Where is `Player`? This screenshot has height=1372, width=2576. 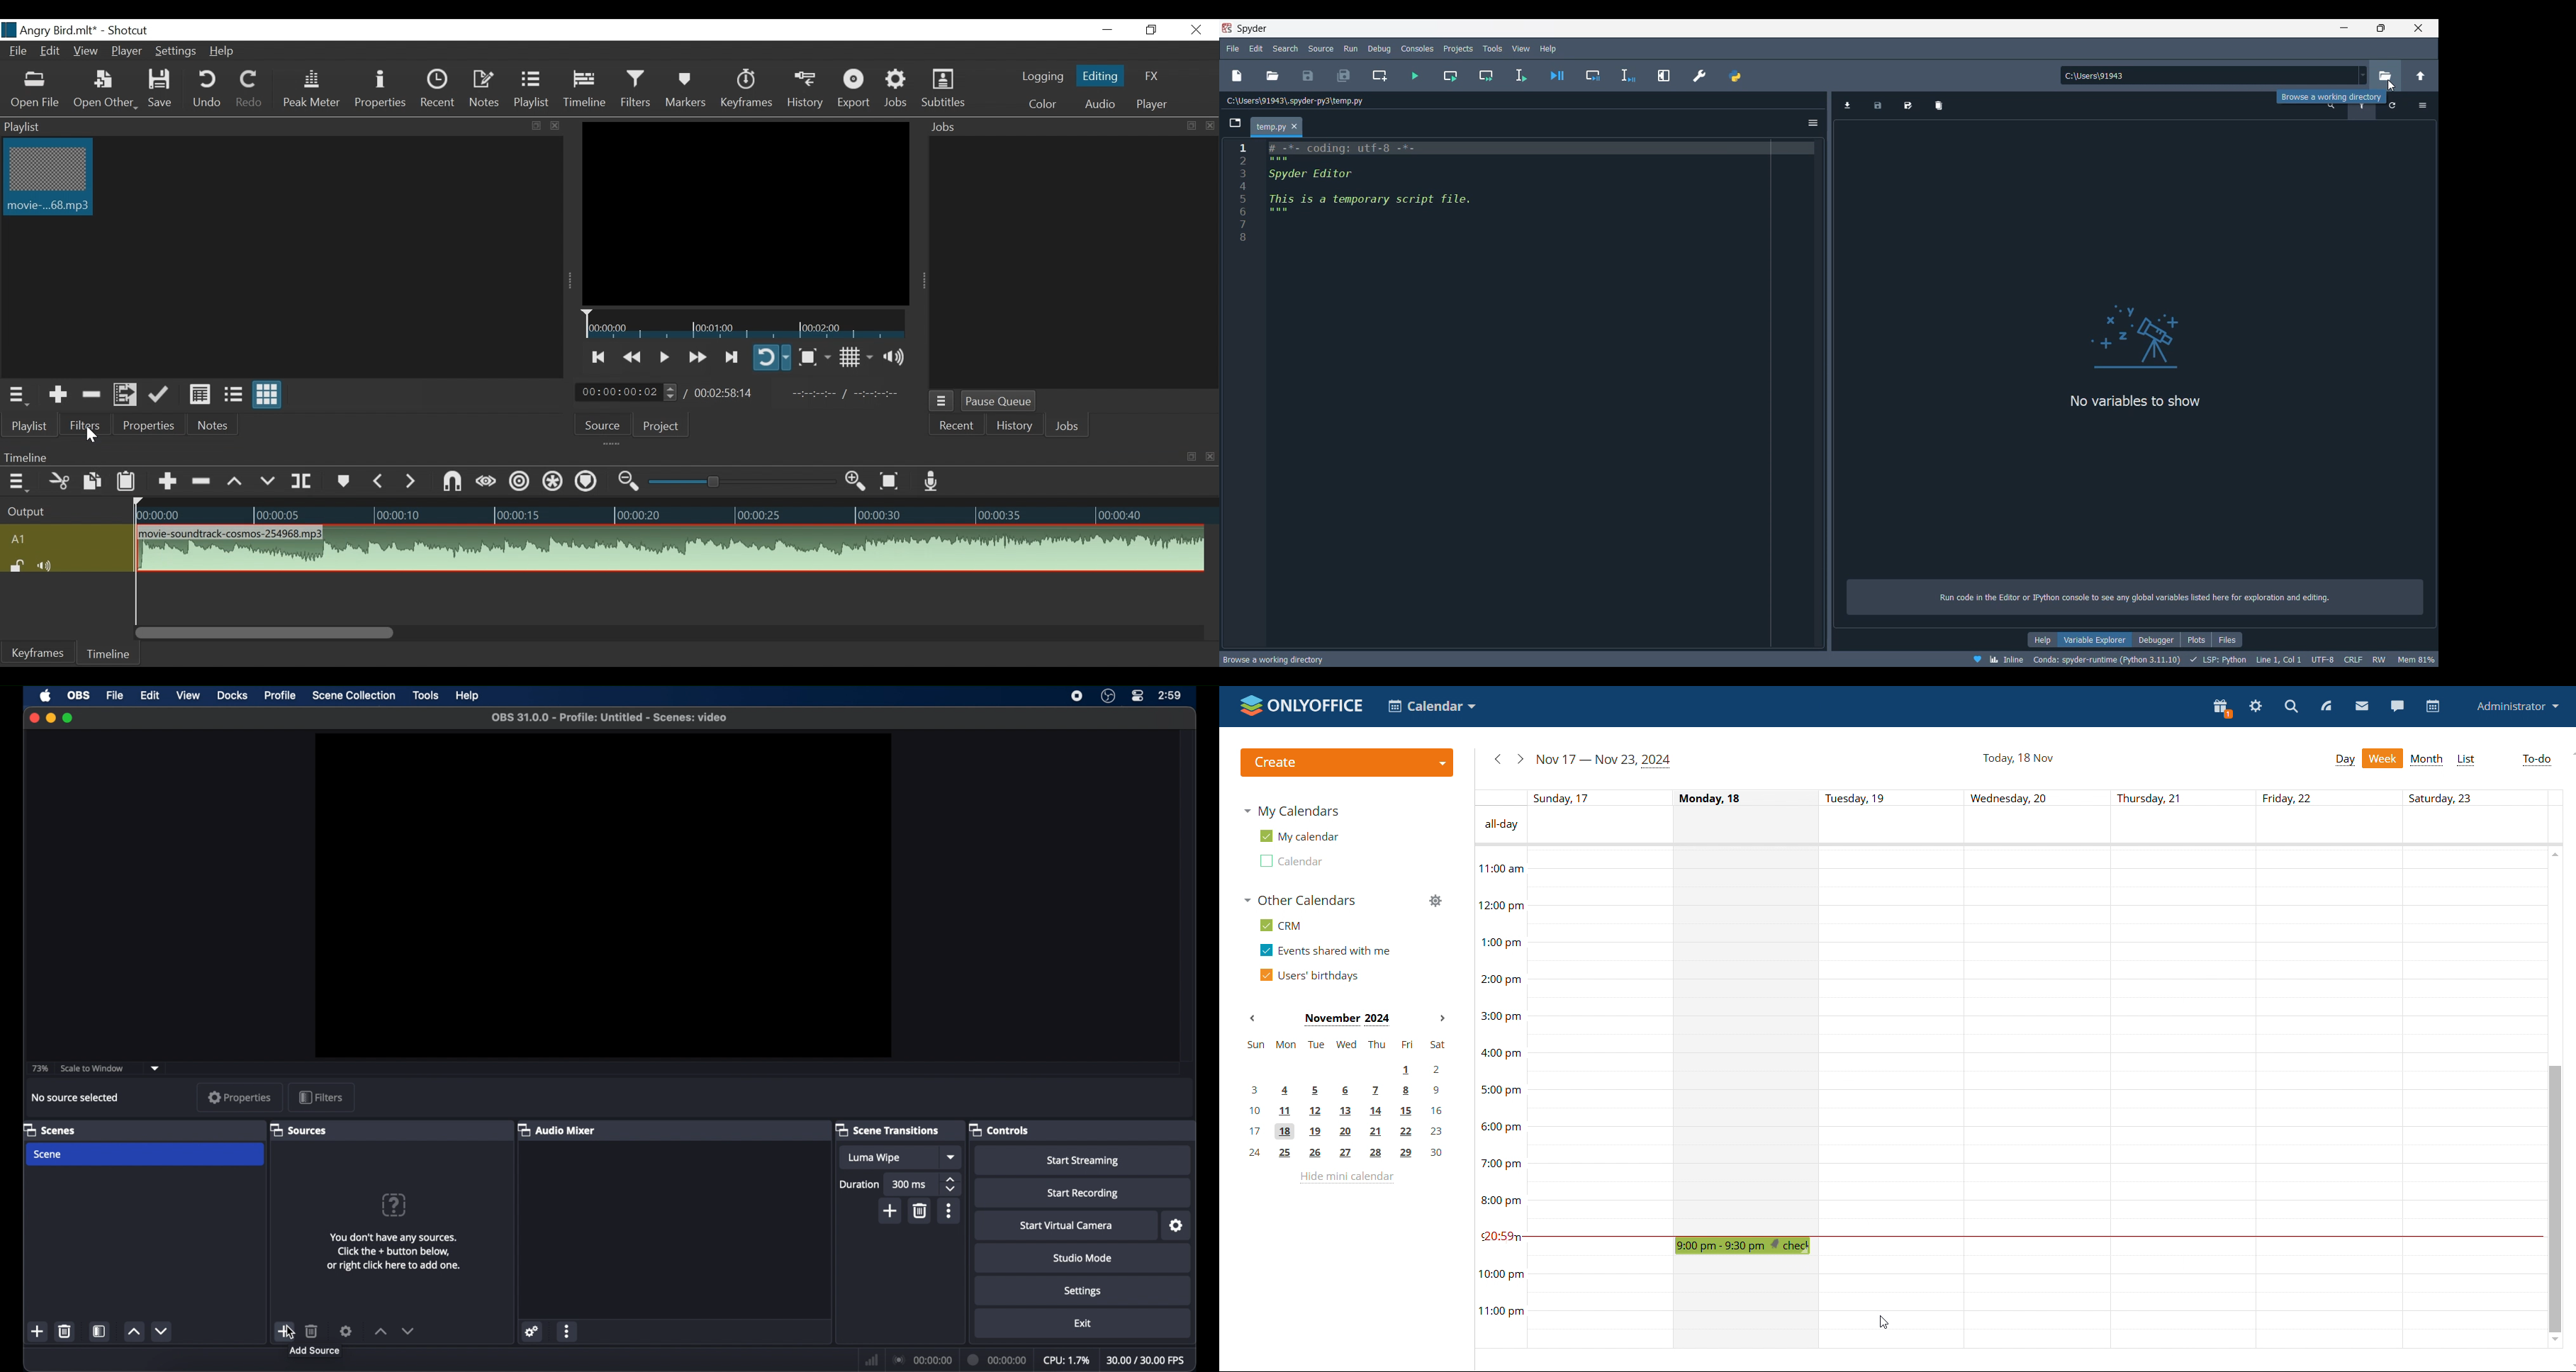 Player is located at coordinates (125, 53).